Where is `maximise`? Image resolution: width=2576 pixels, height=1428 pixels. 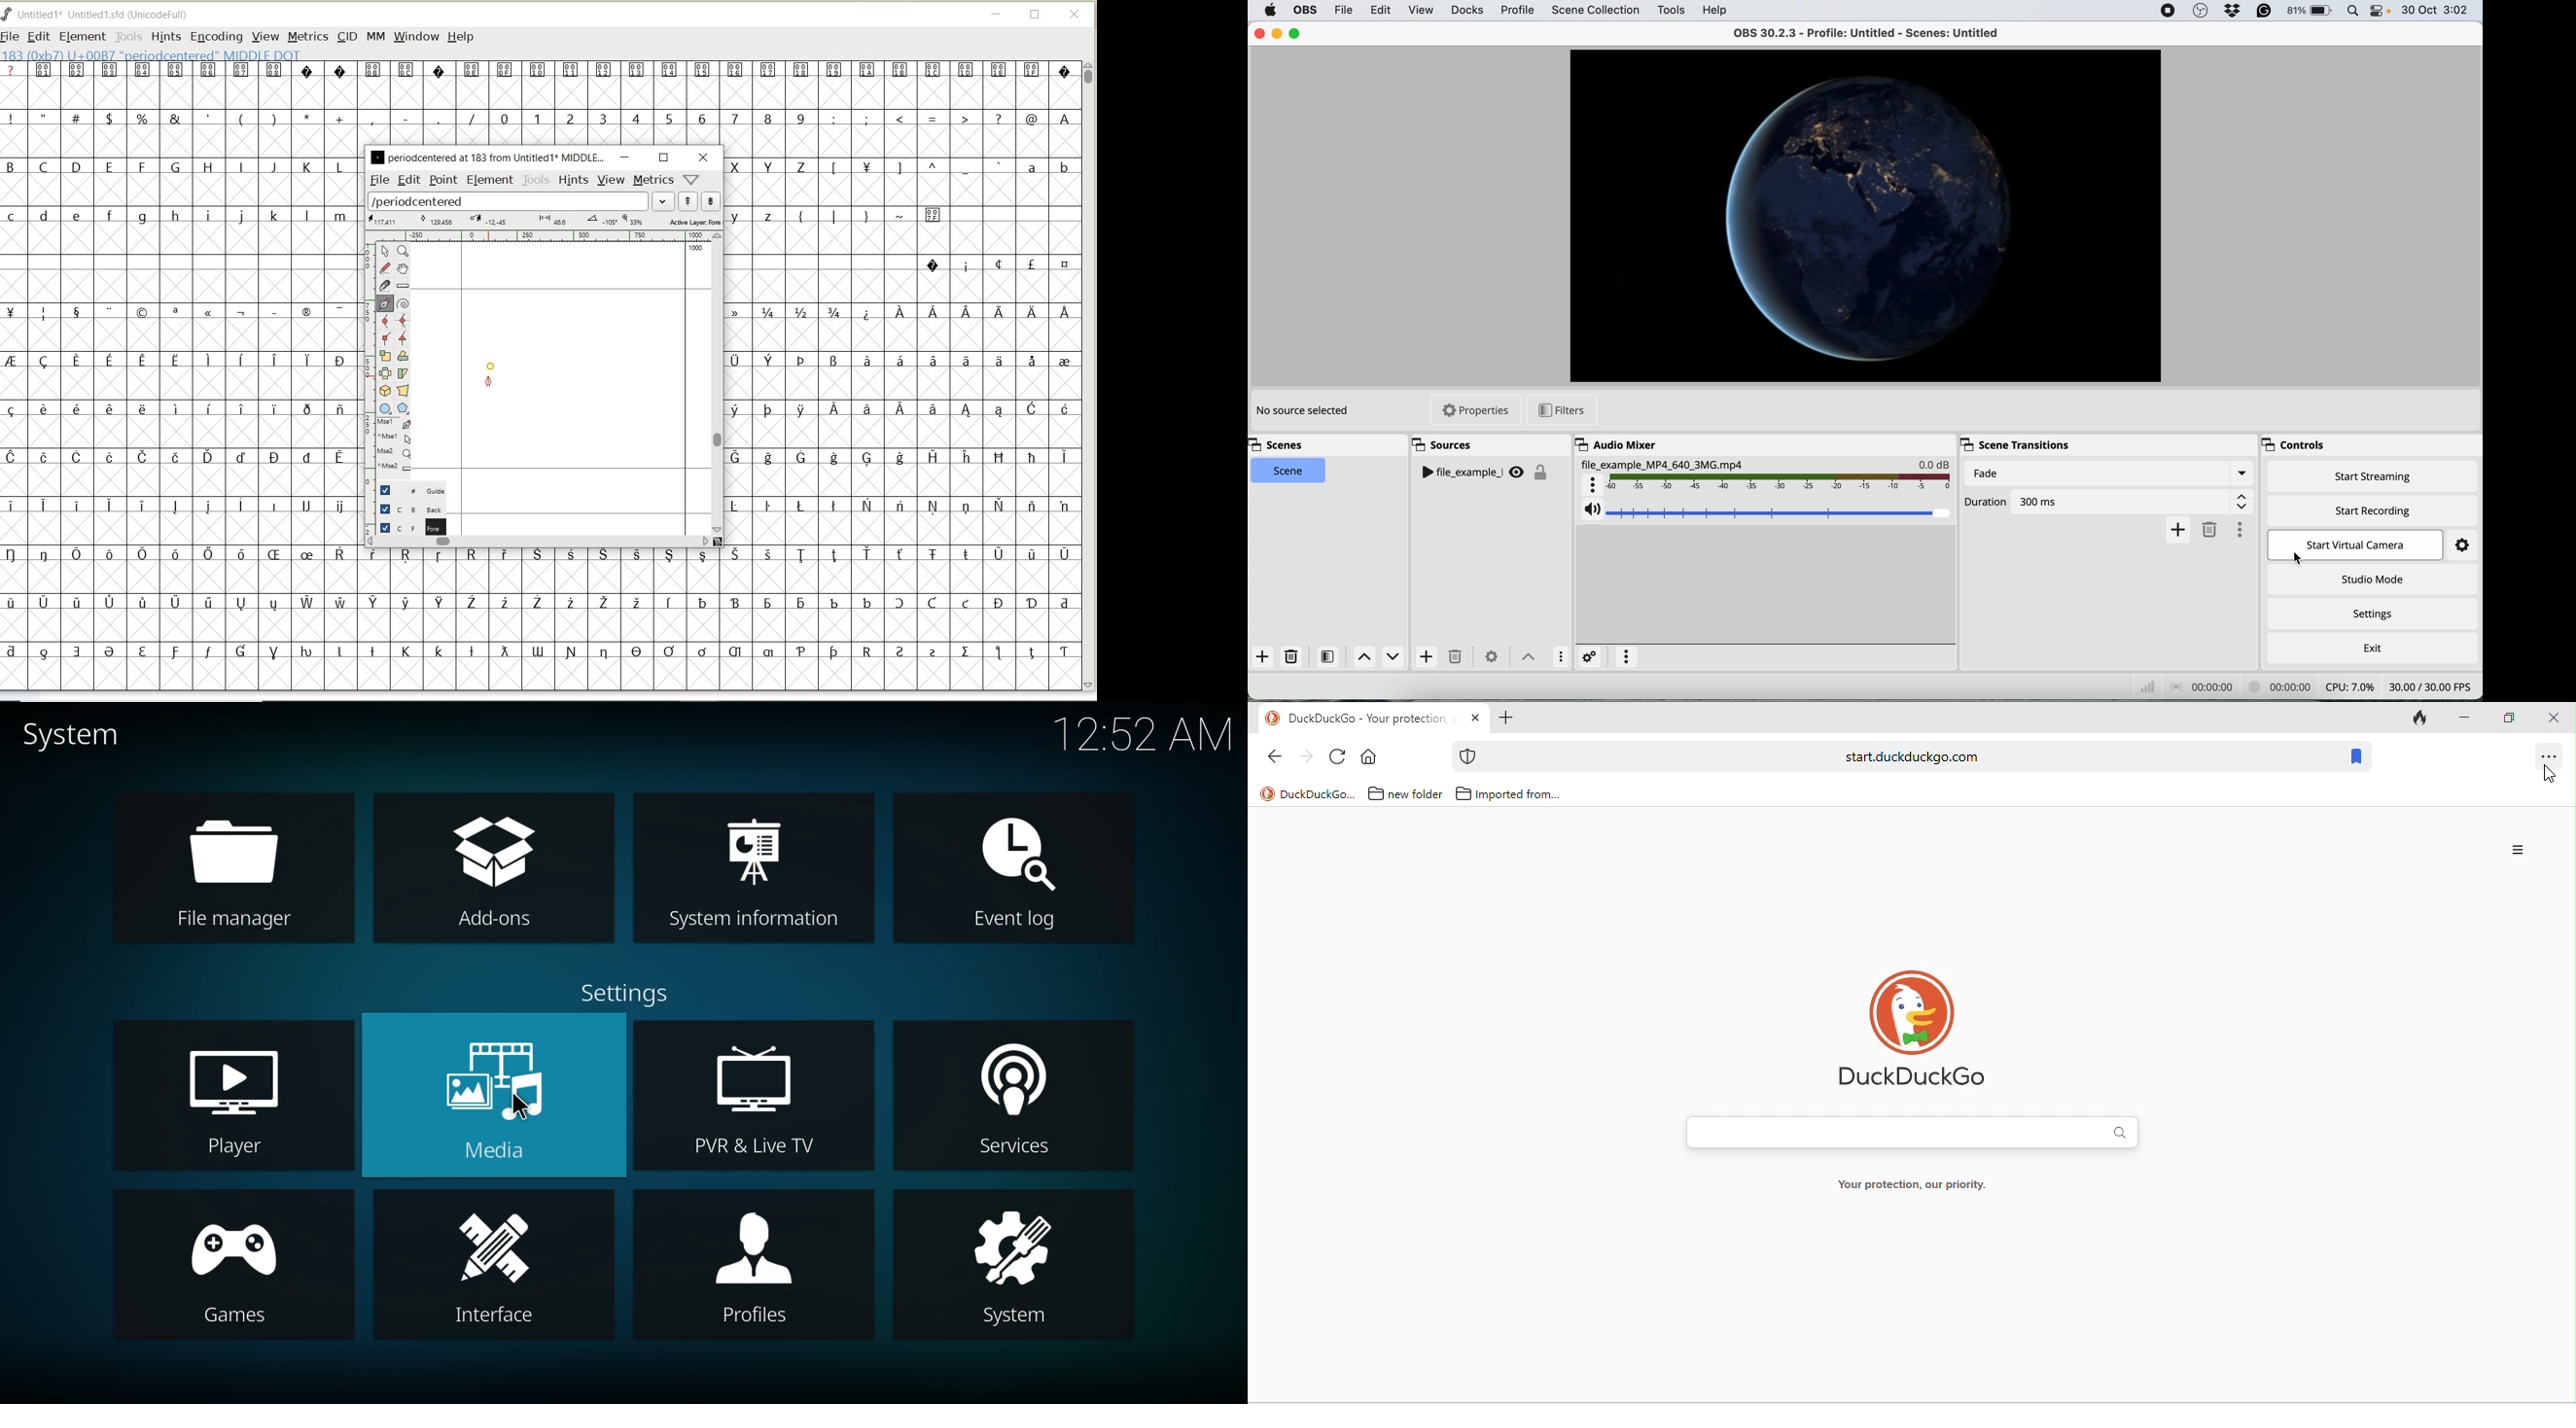
maximise is located at coordinates (1297, 33).